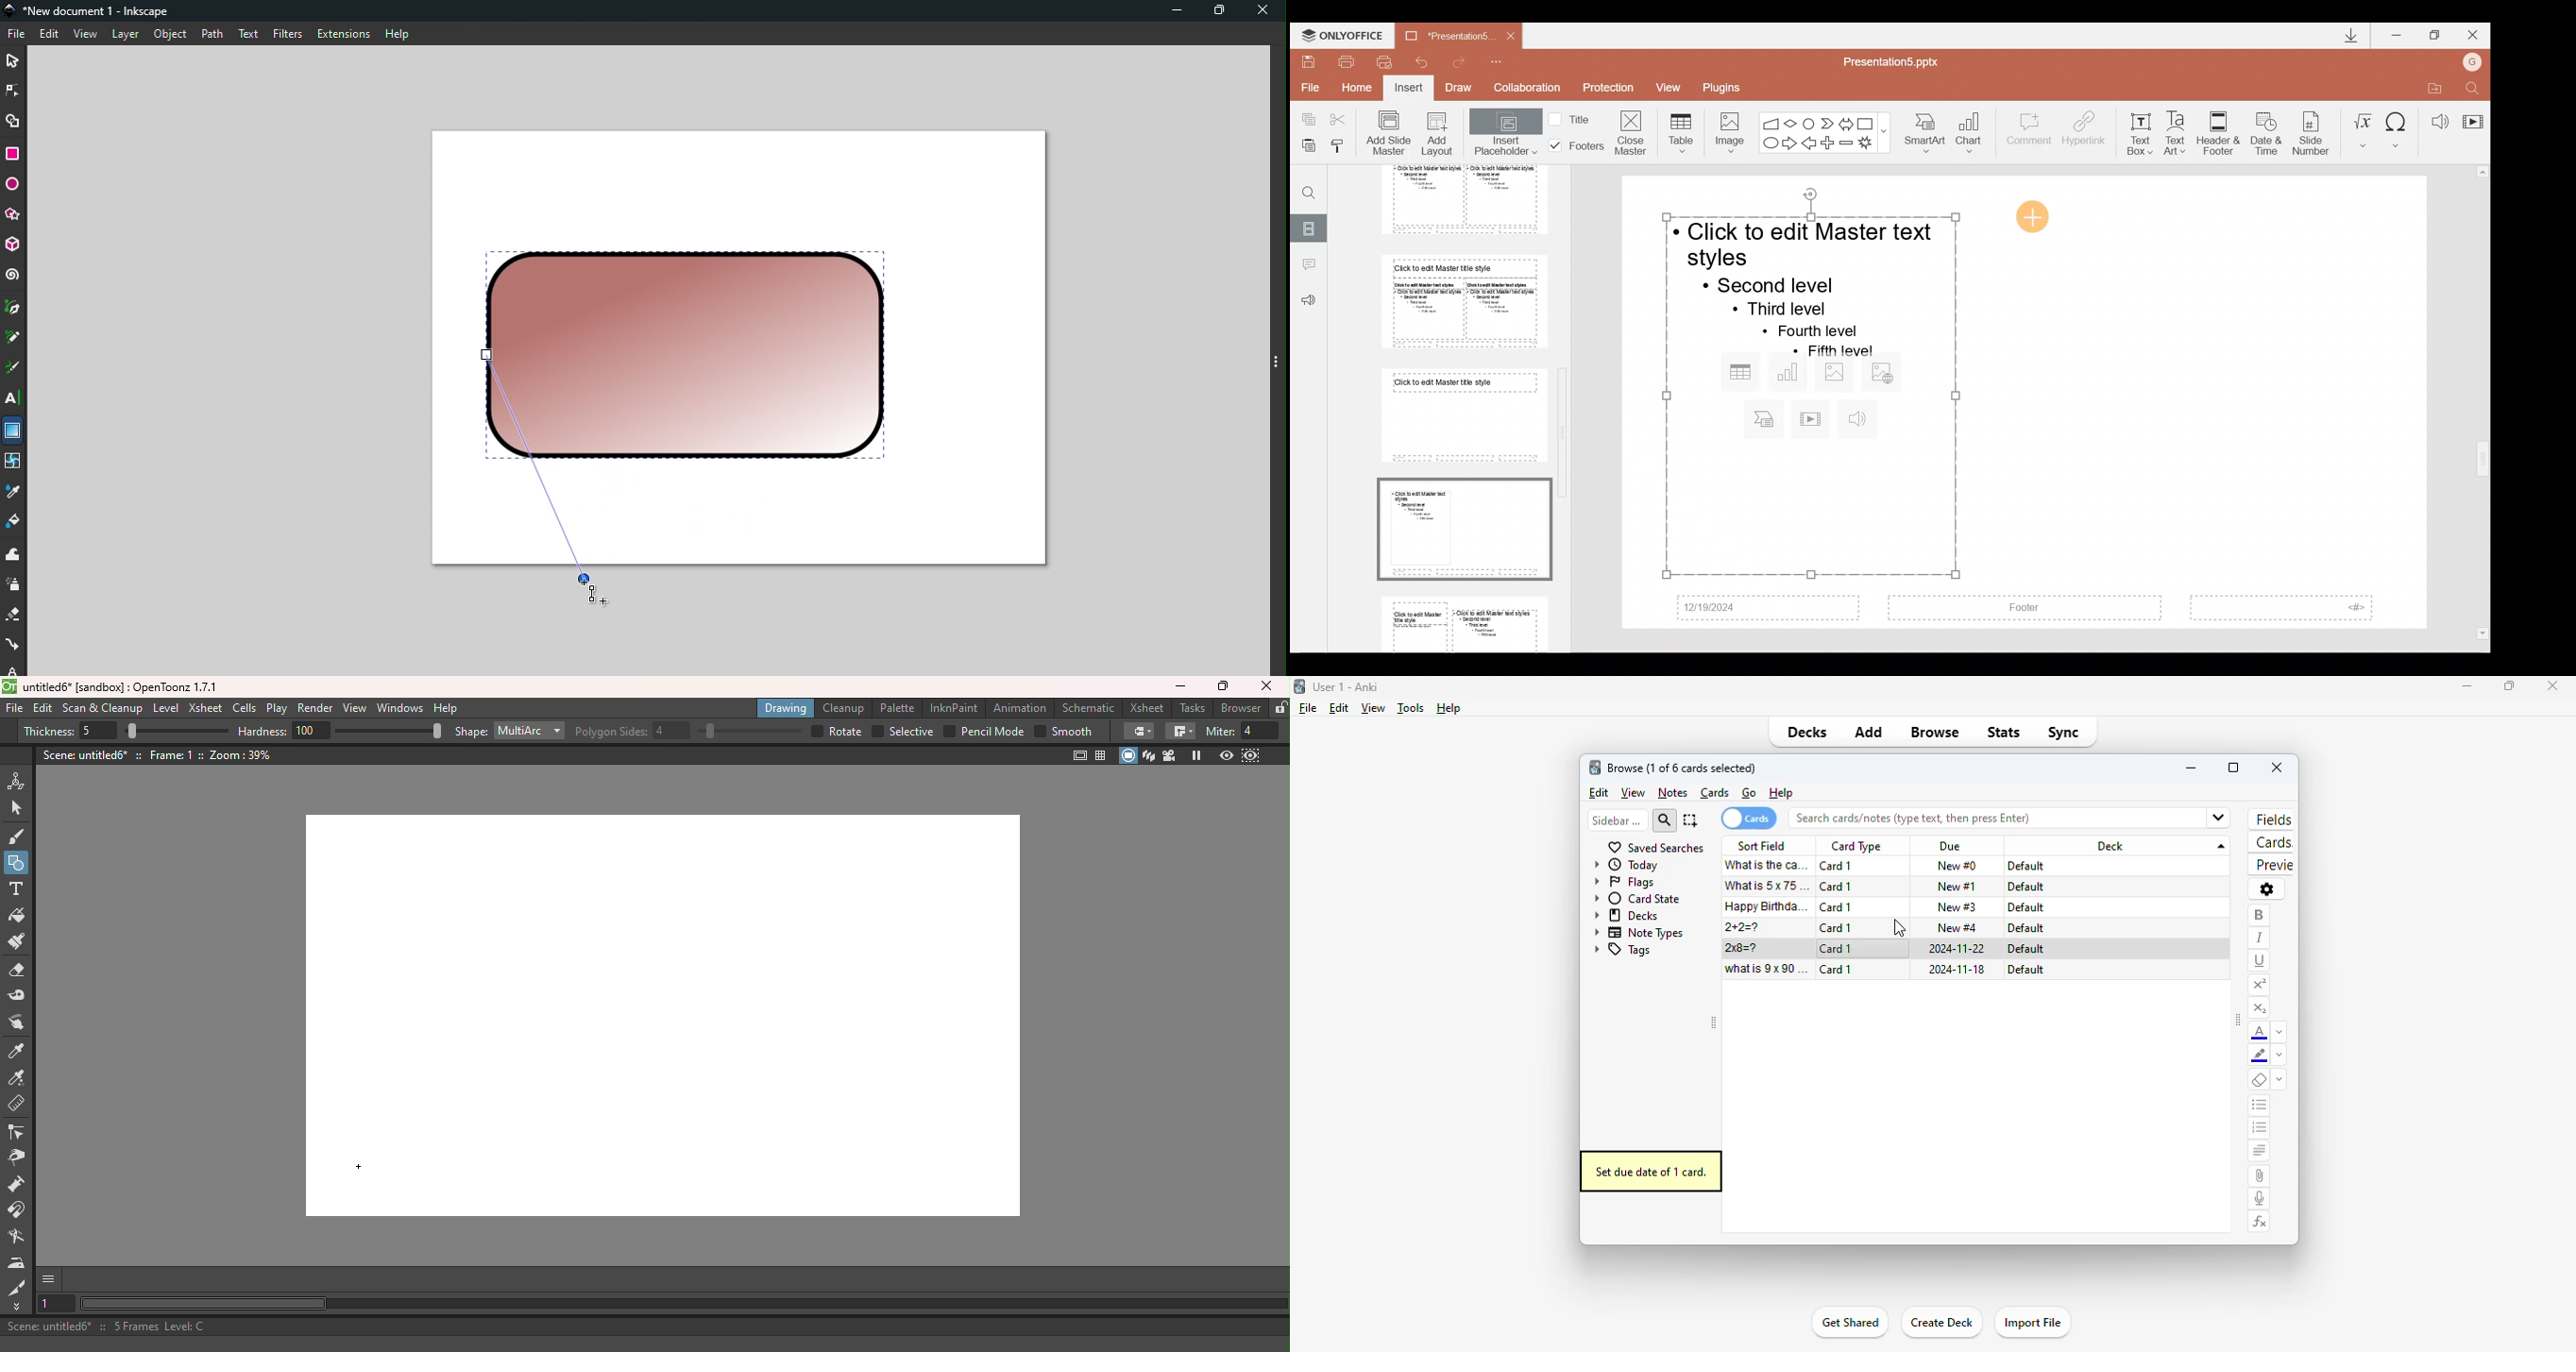 This screenshot has width=2576, height=1372. Describe the element at coordinates (1766, 865) in the screenshot. I see `what is the capital of France?` at that location.